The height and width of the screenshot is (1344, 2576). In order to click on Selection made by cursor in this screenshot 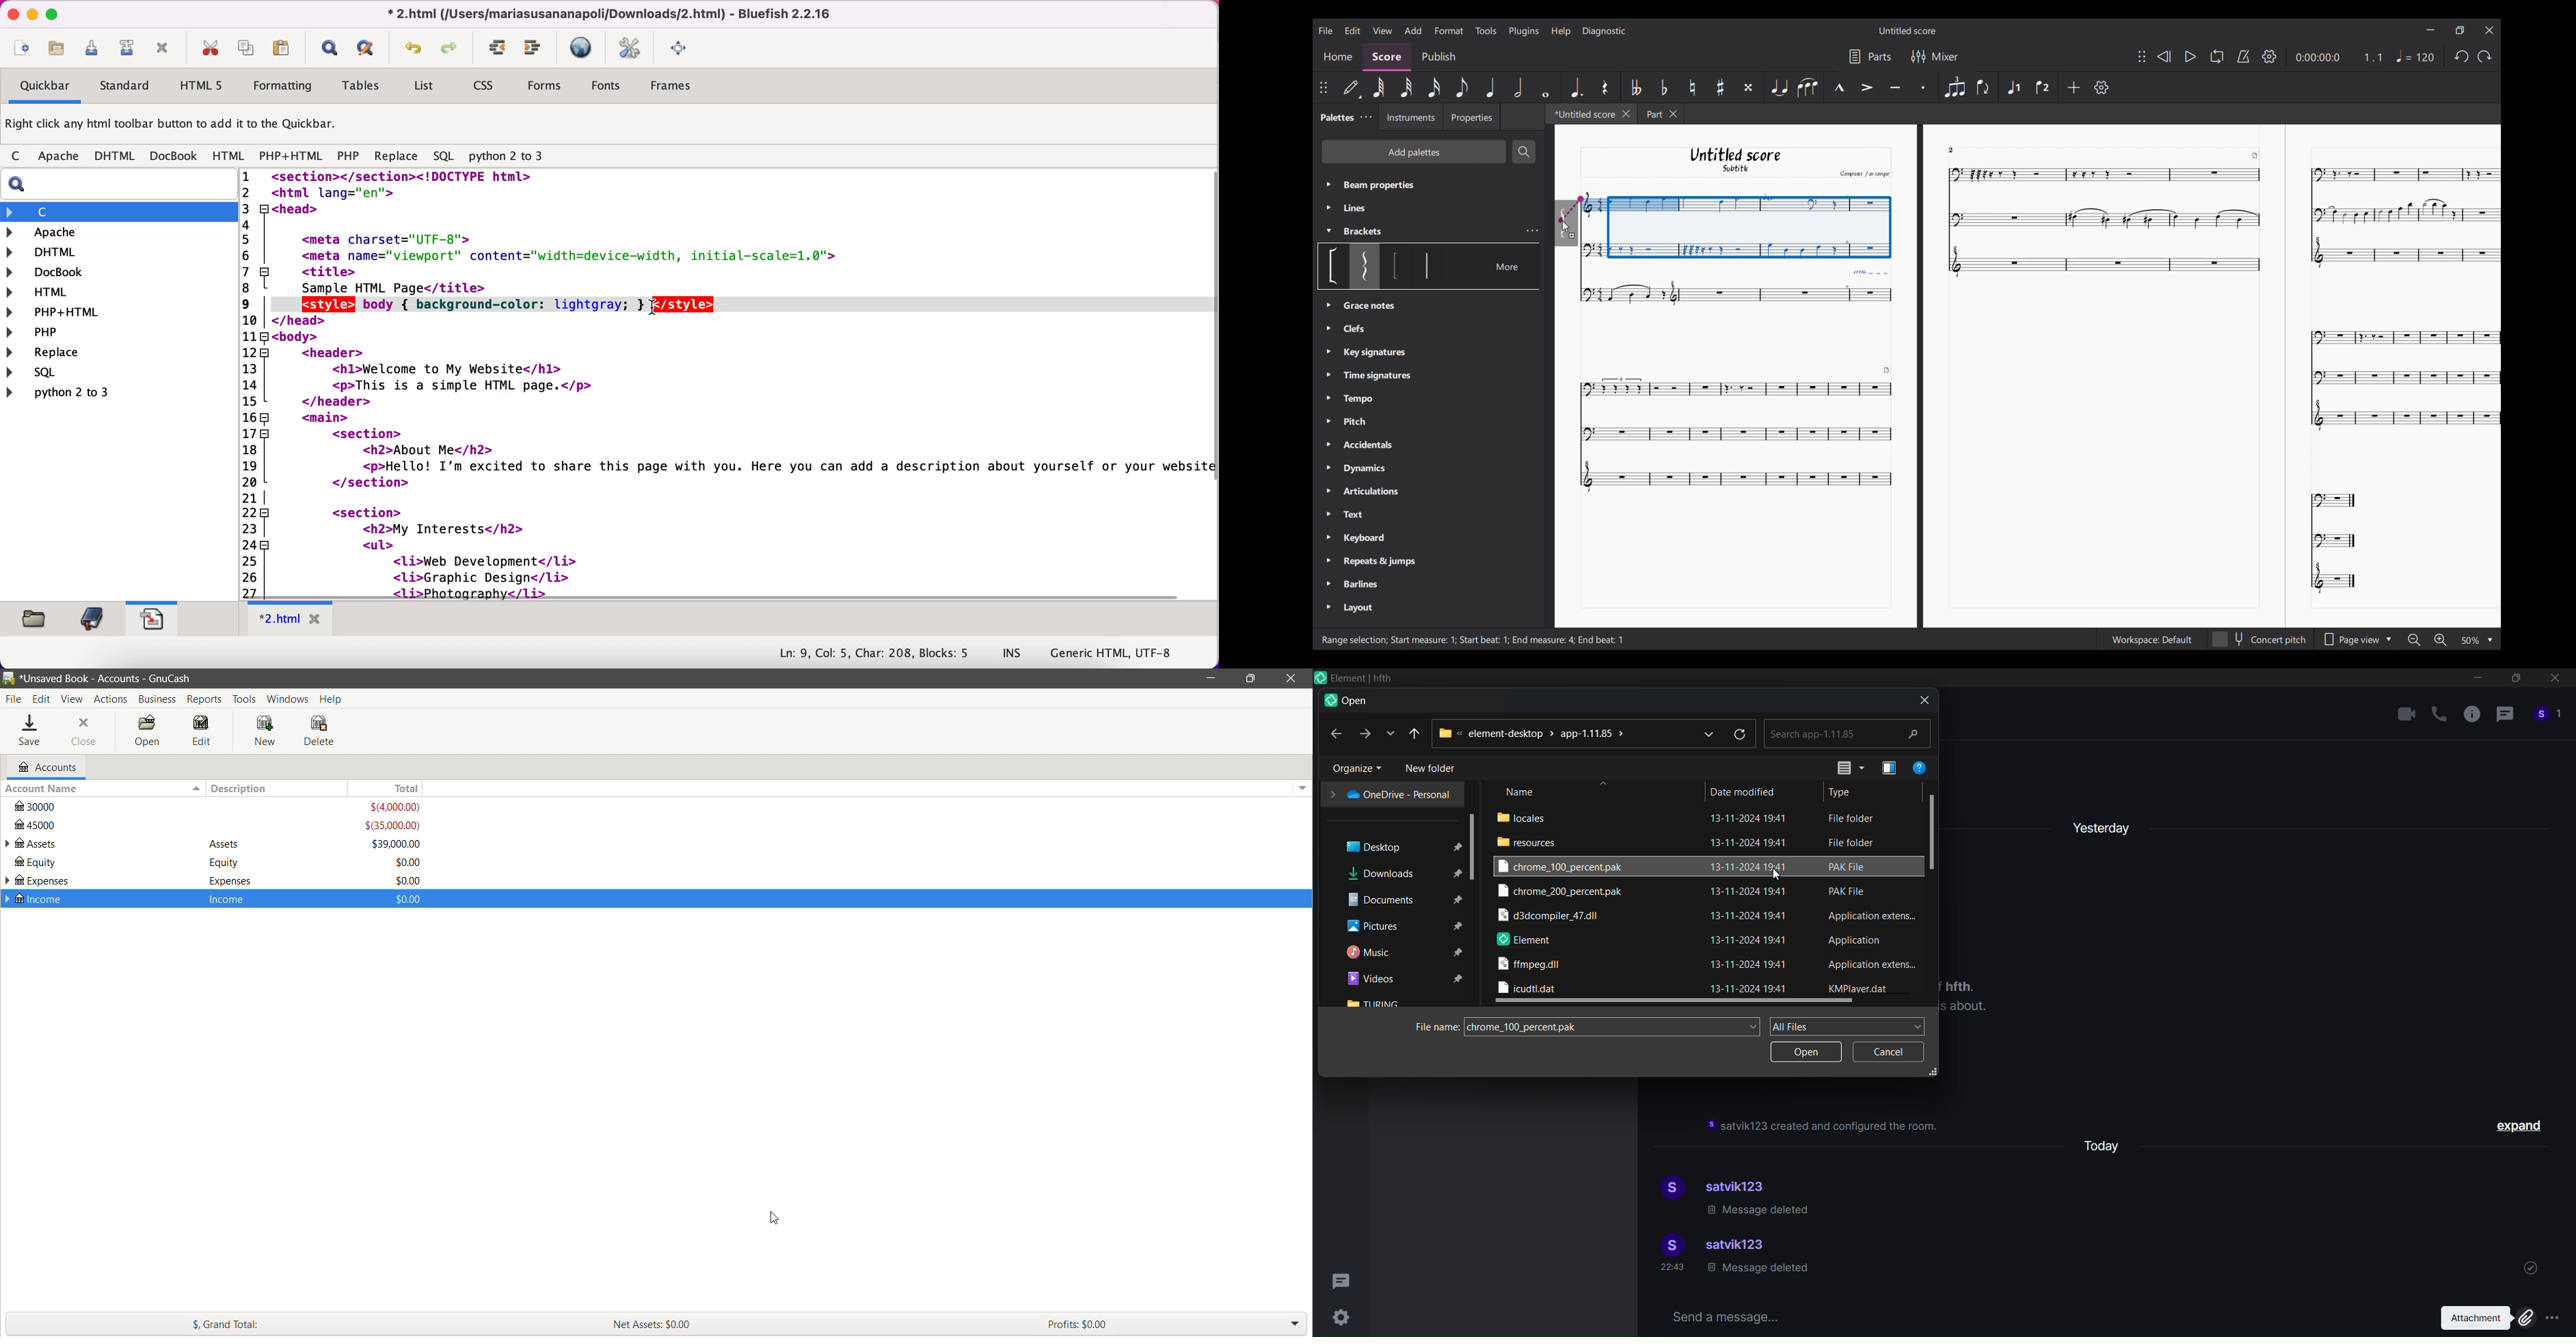, I will do `click(1735, 222)`.